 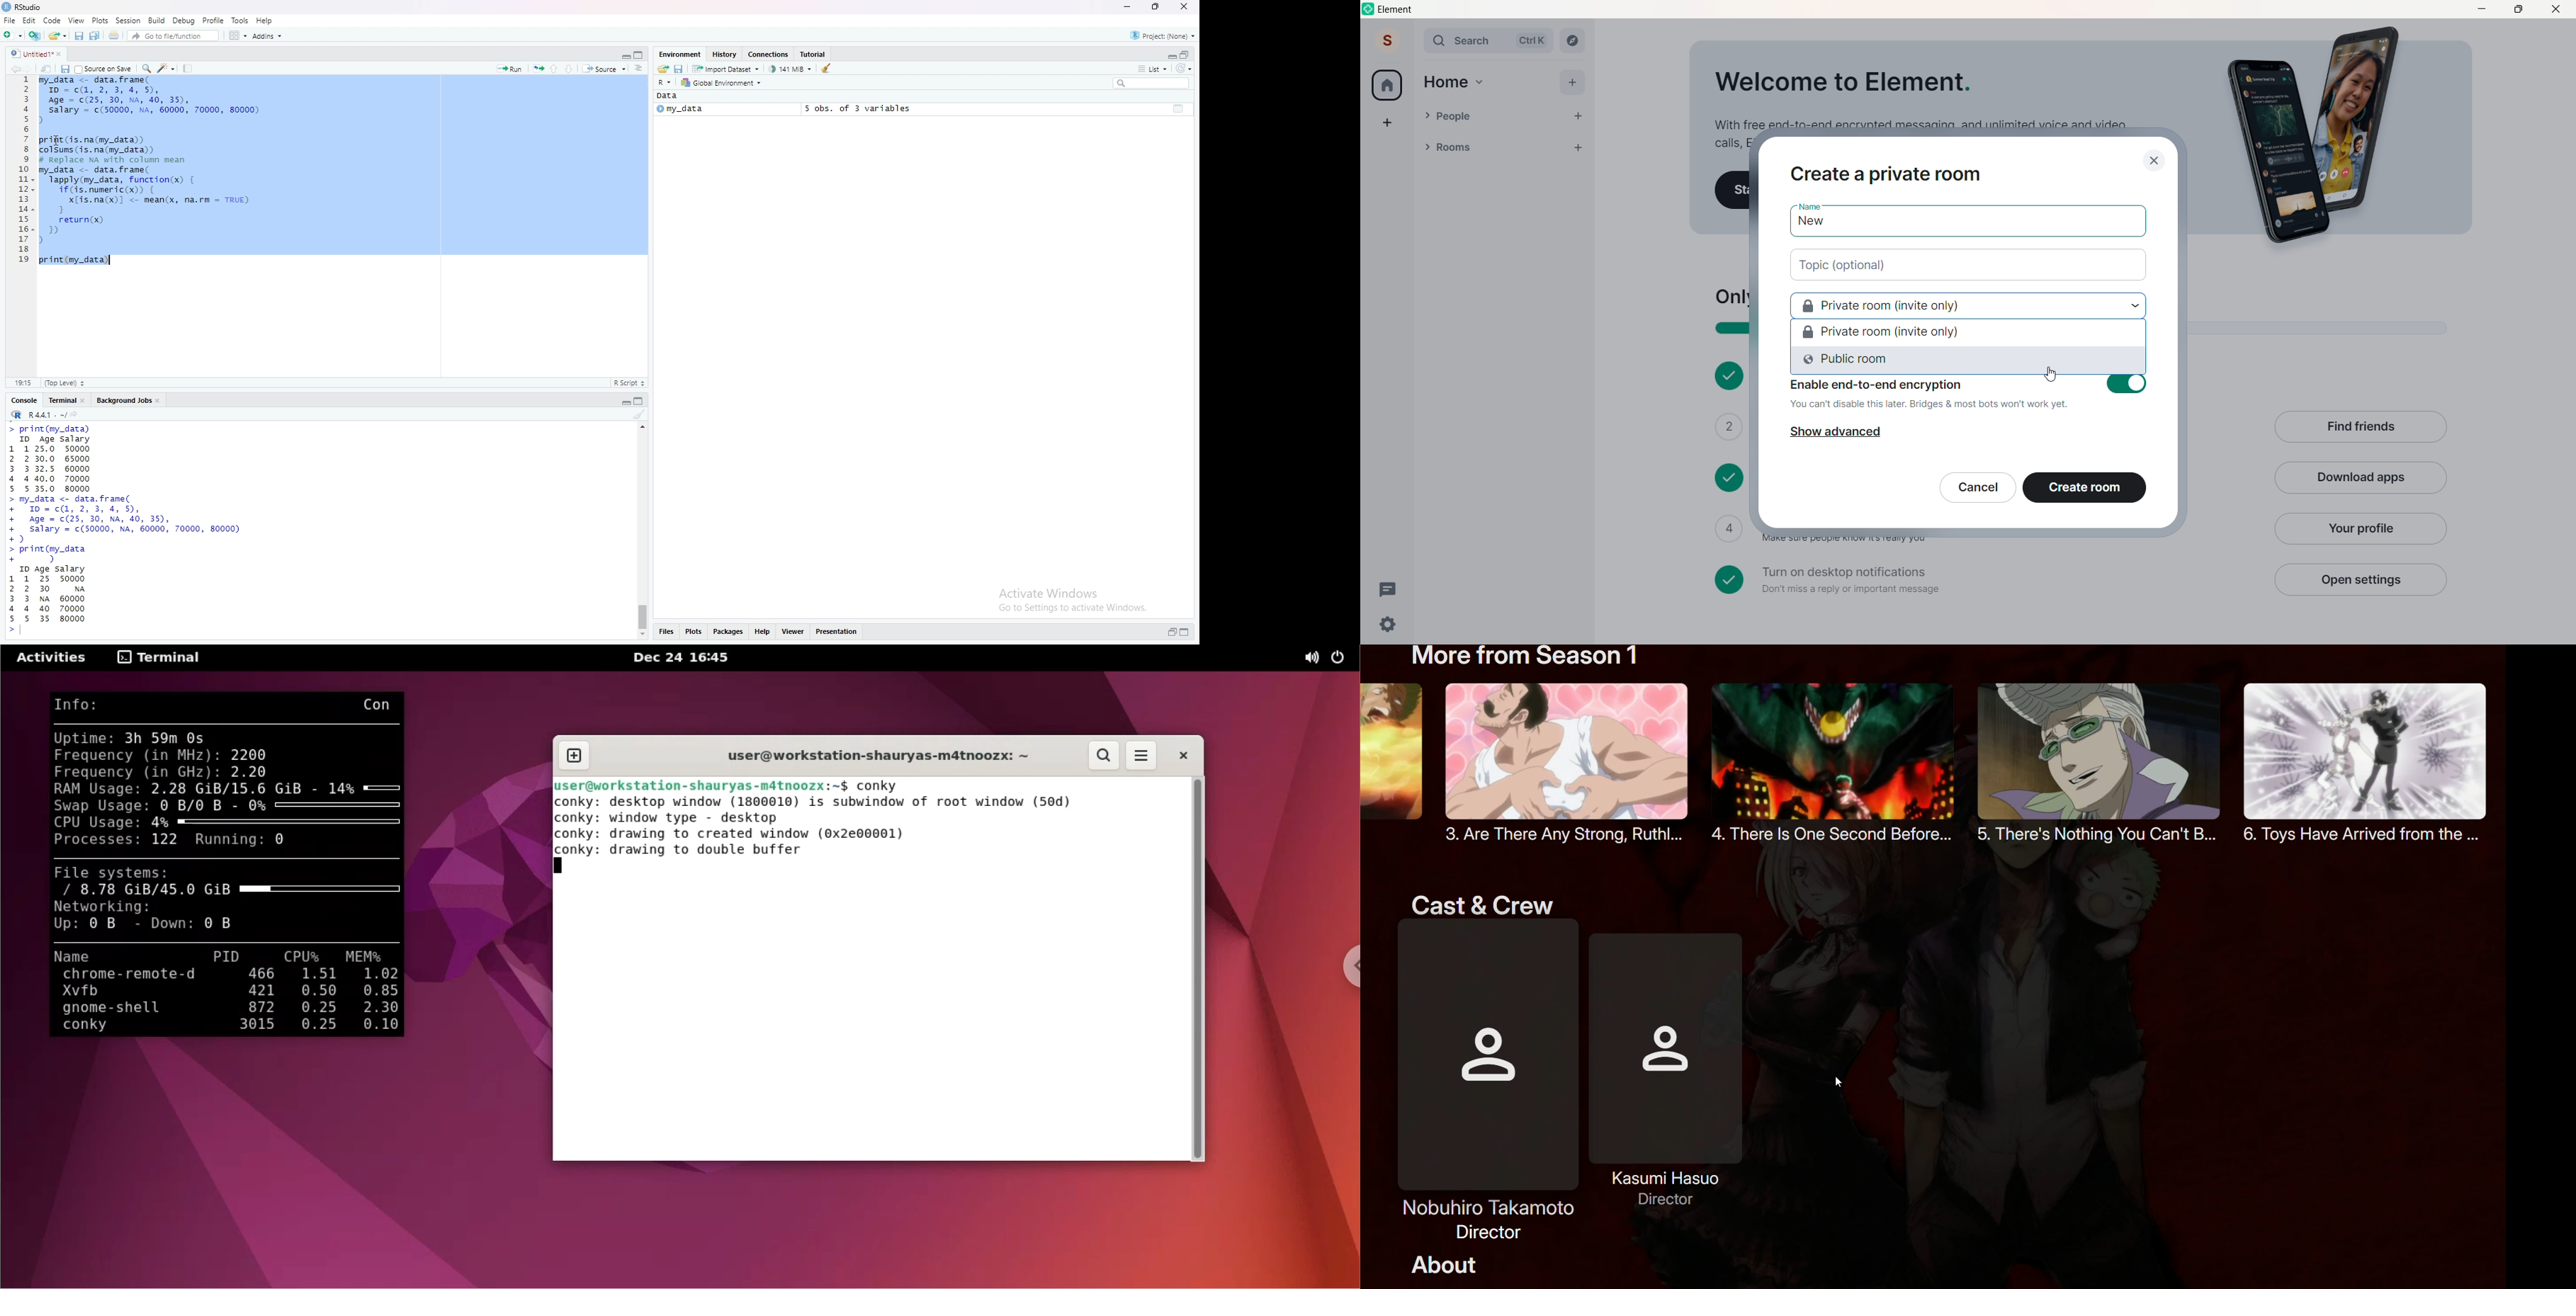 I want to click on collapse, so click(x=1179, y=107).